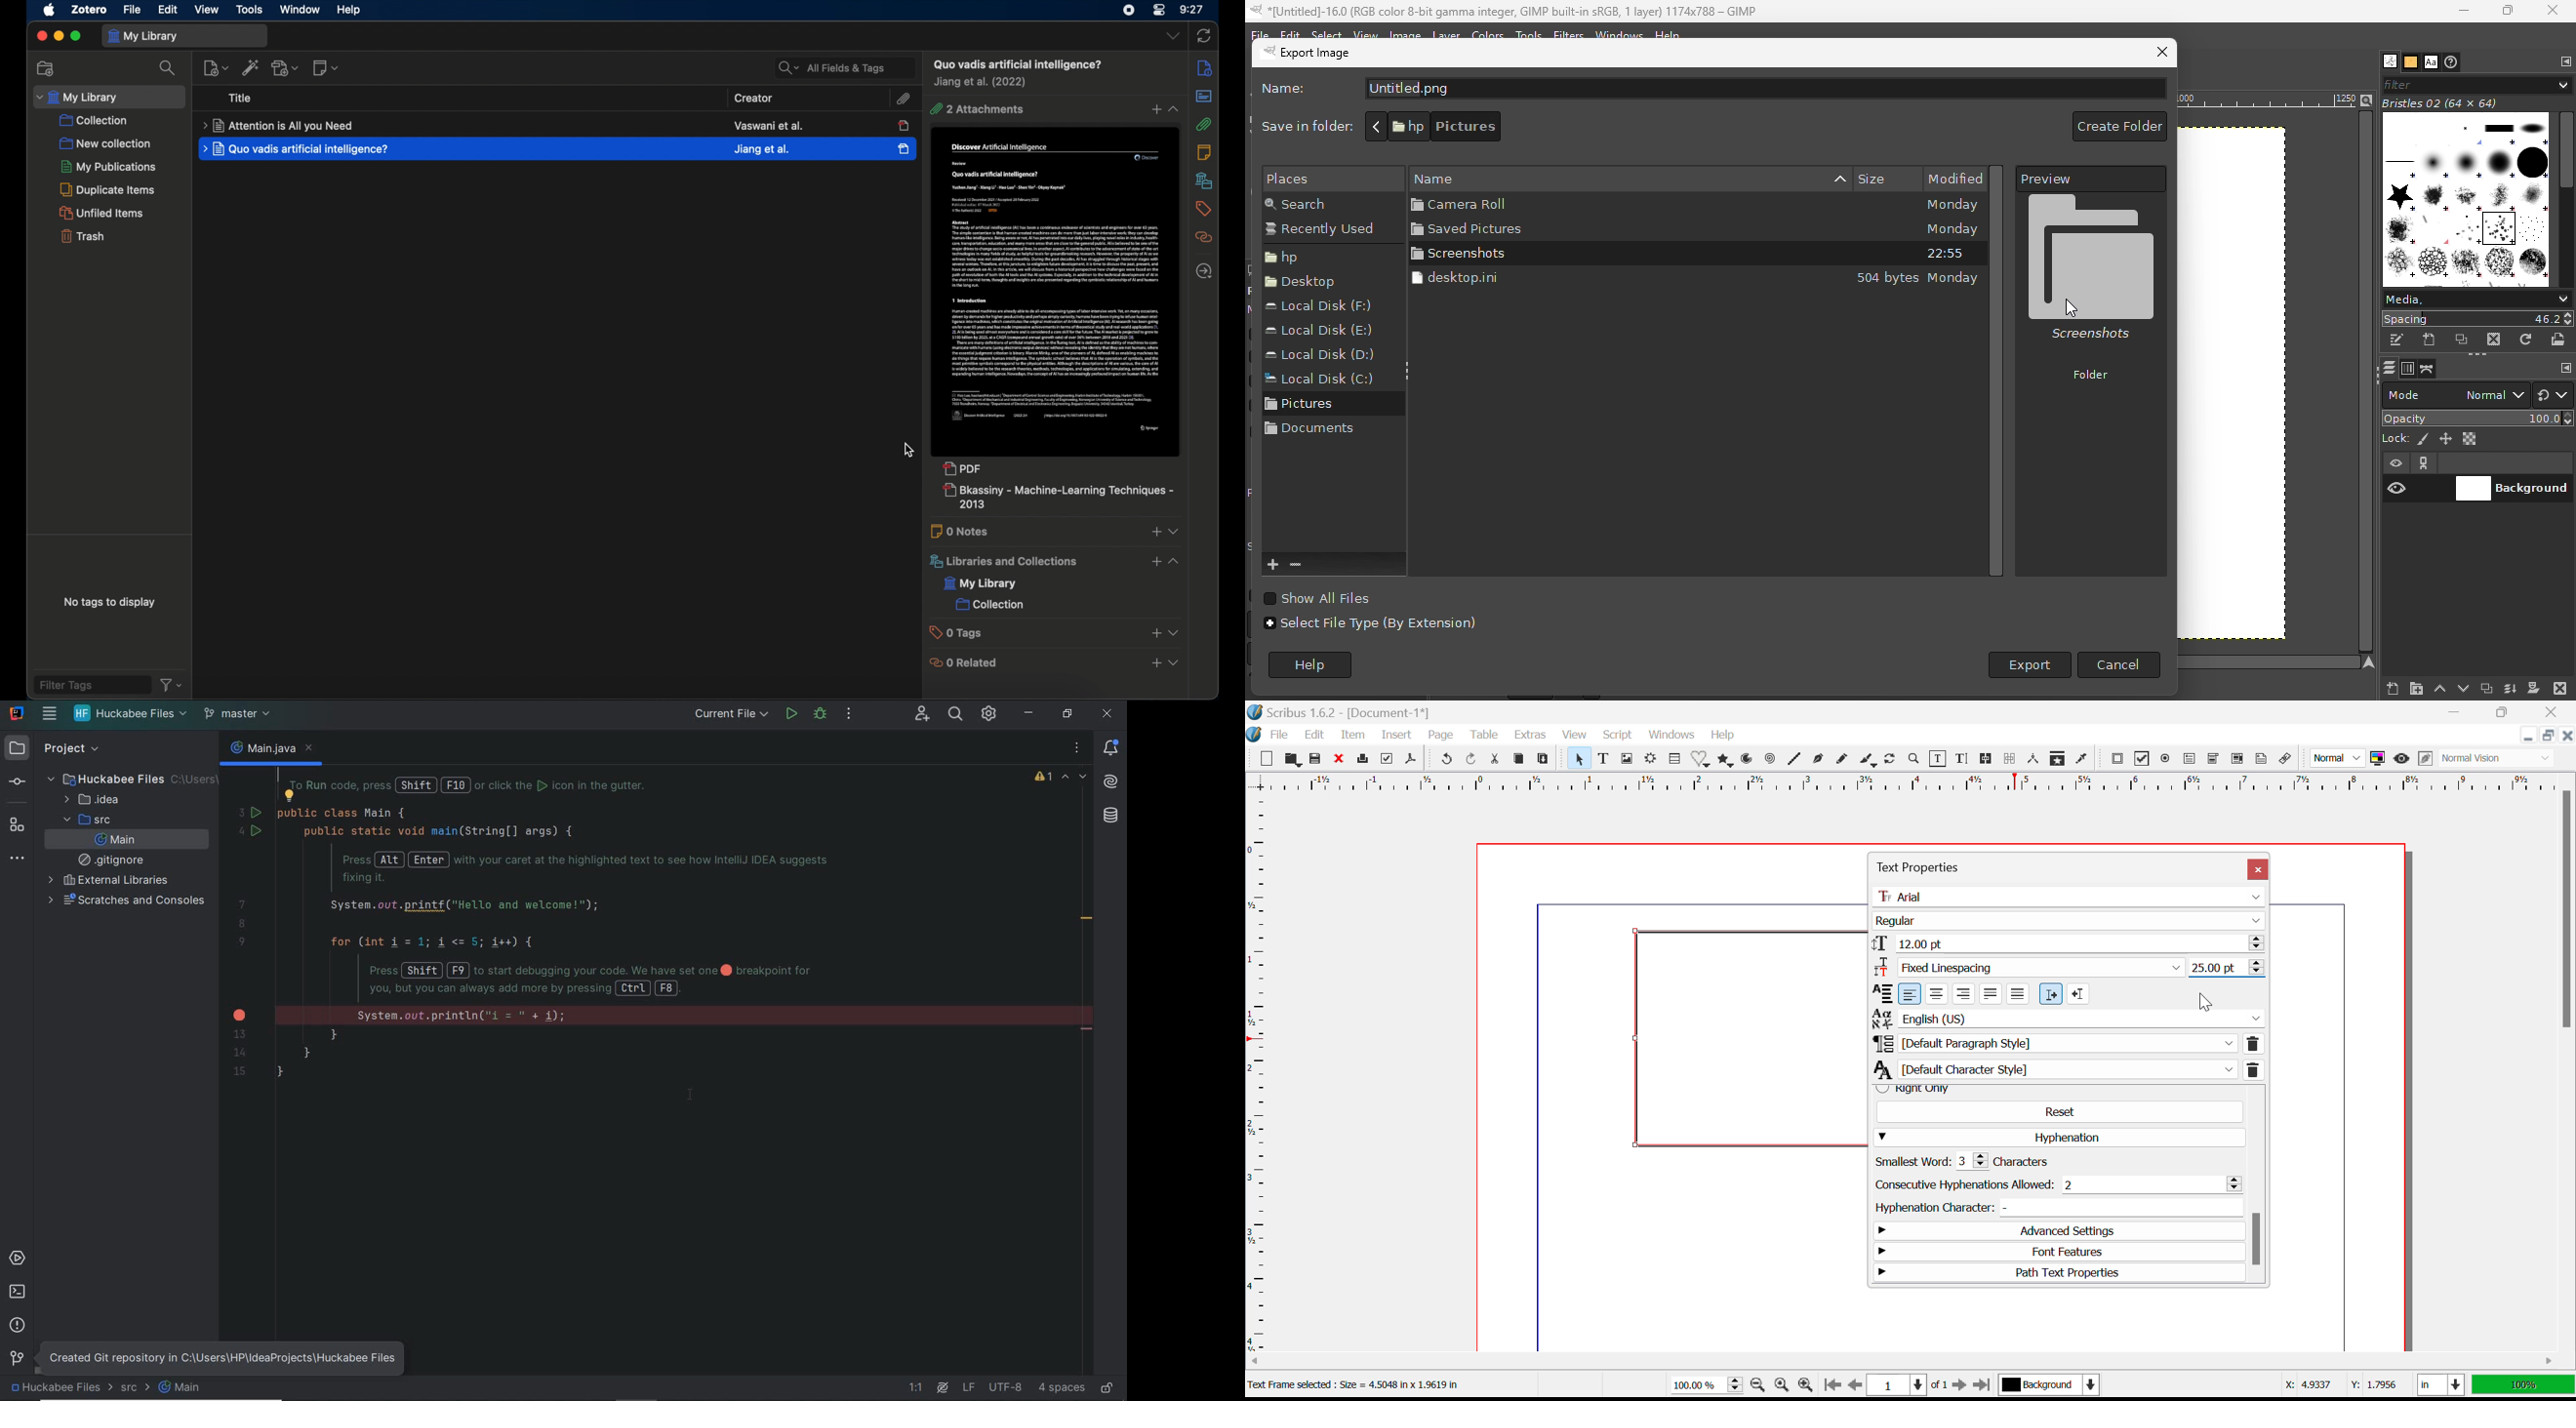  Describe the element at coordinates (1854, 1386) in the screenshot. I see `Previous Page` at that location.